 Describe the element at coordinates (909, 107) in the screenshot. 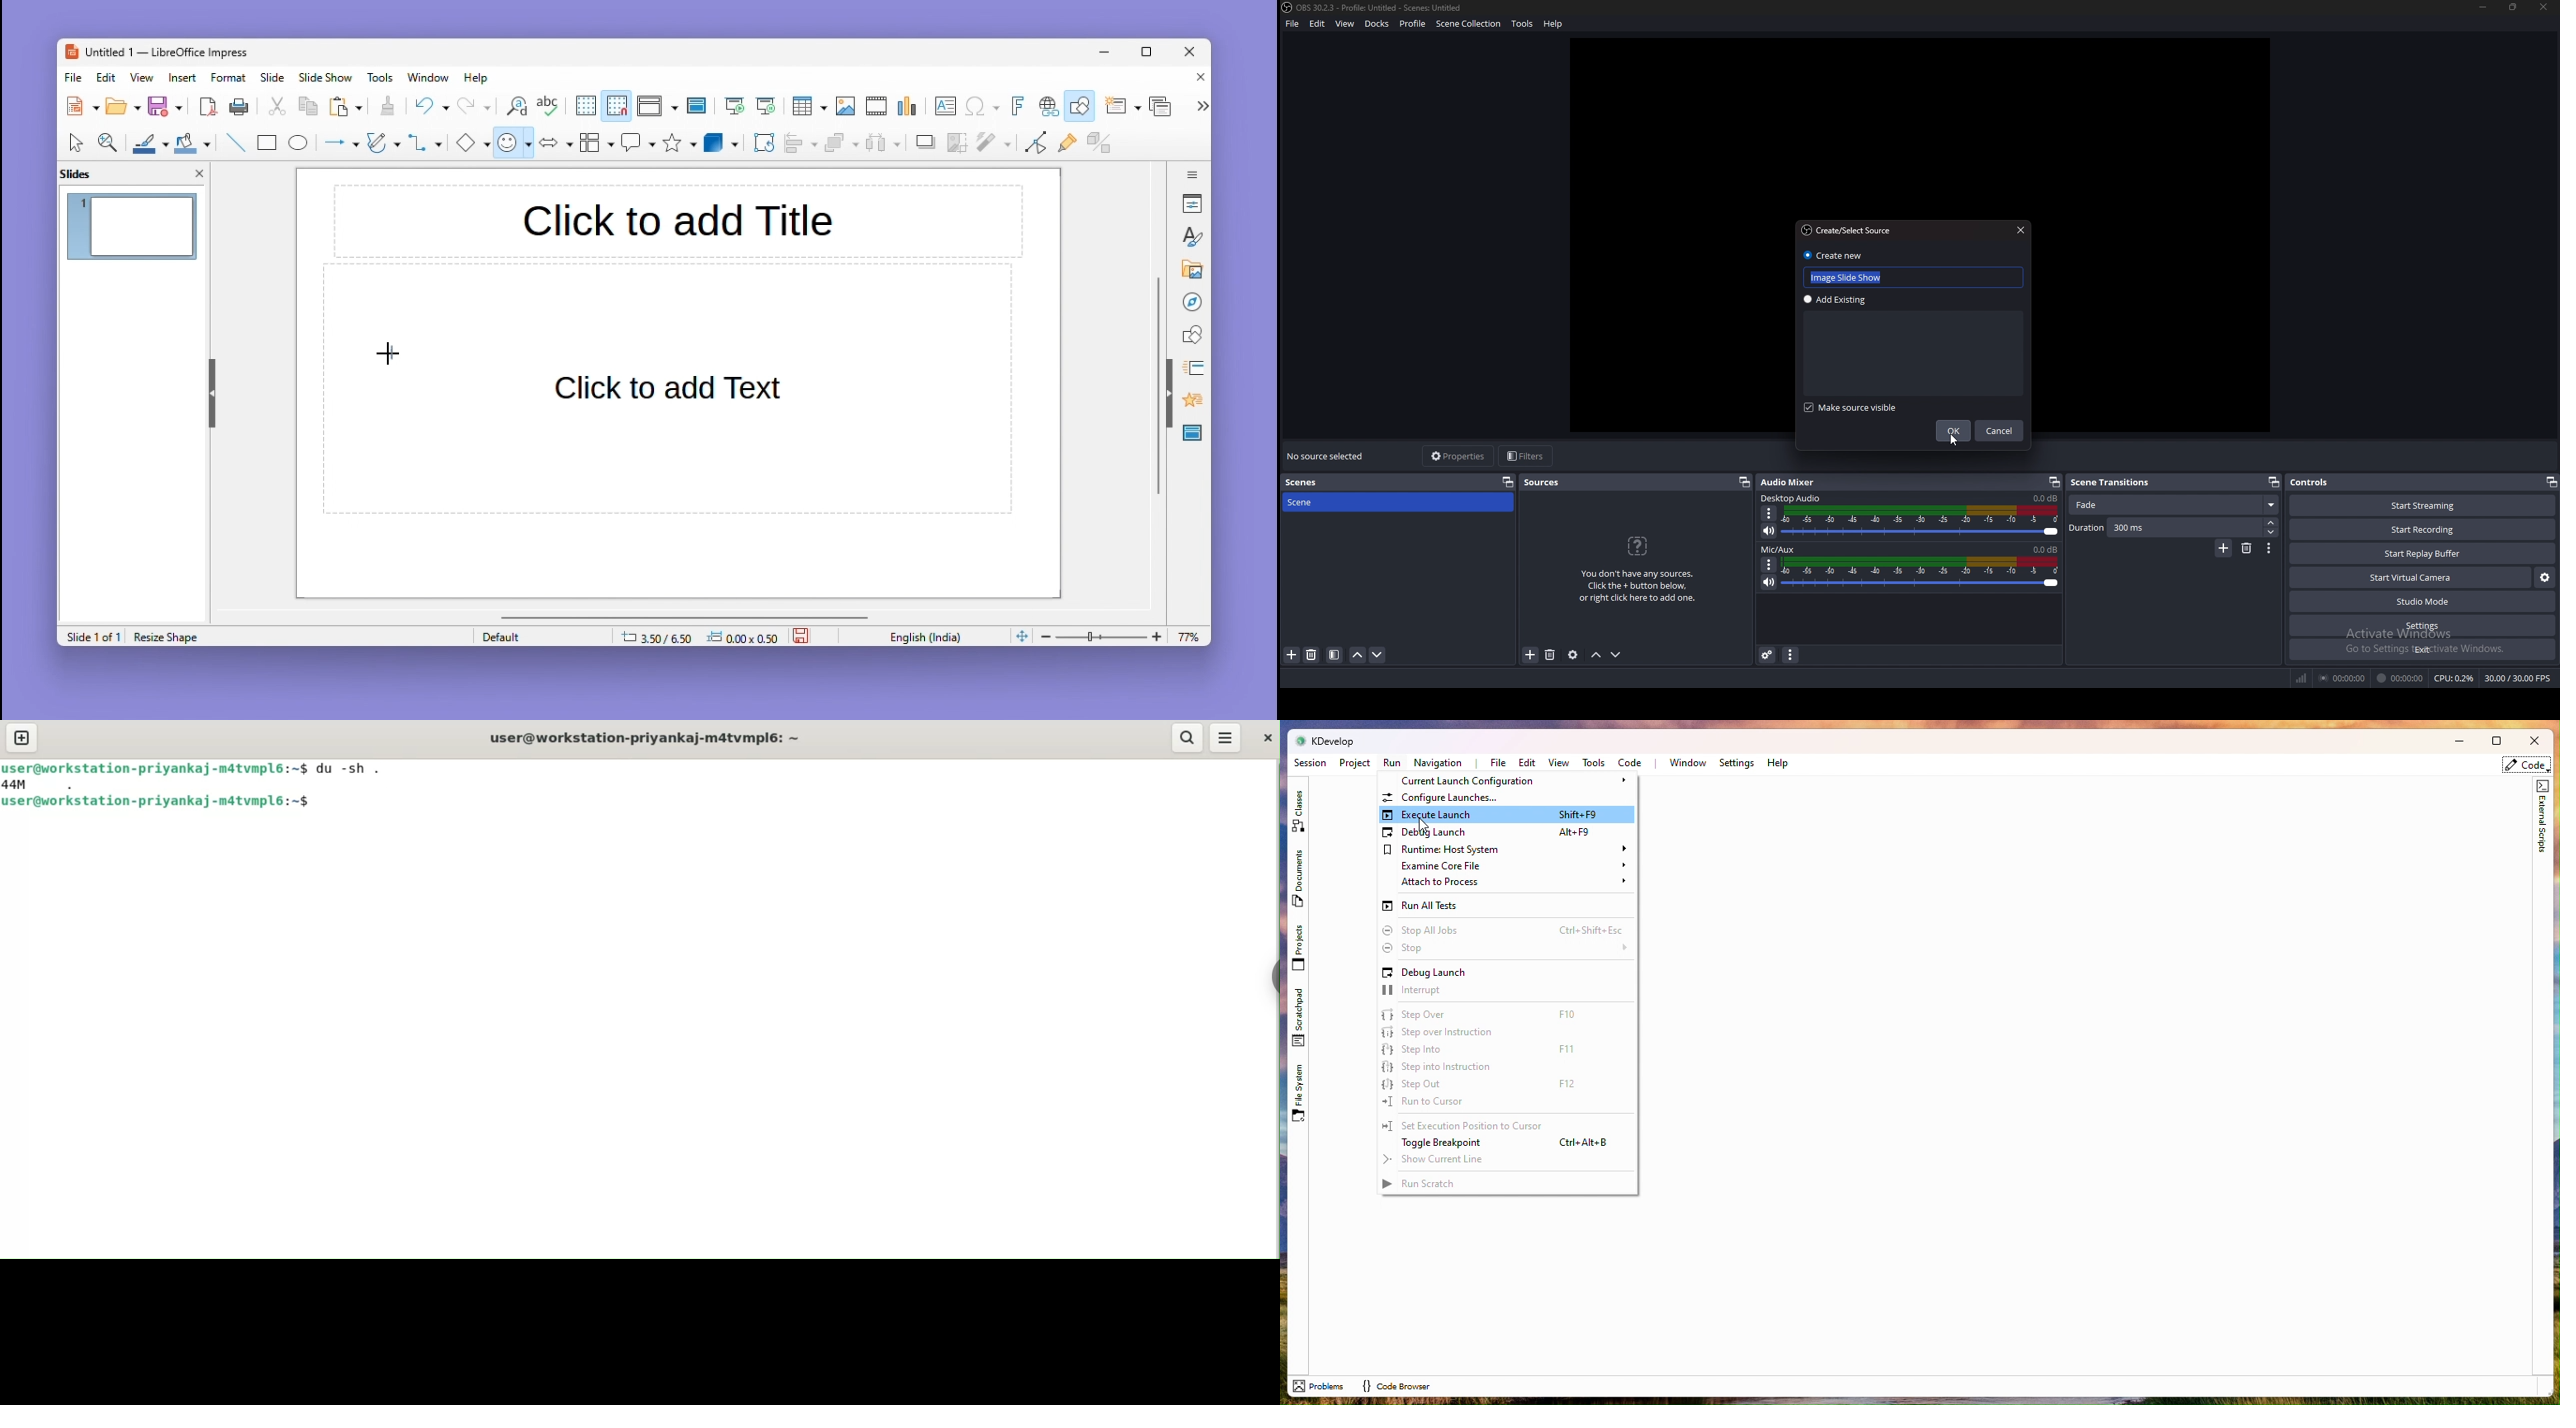

I see `Chart` at that location.